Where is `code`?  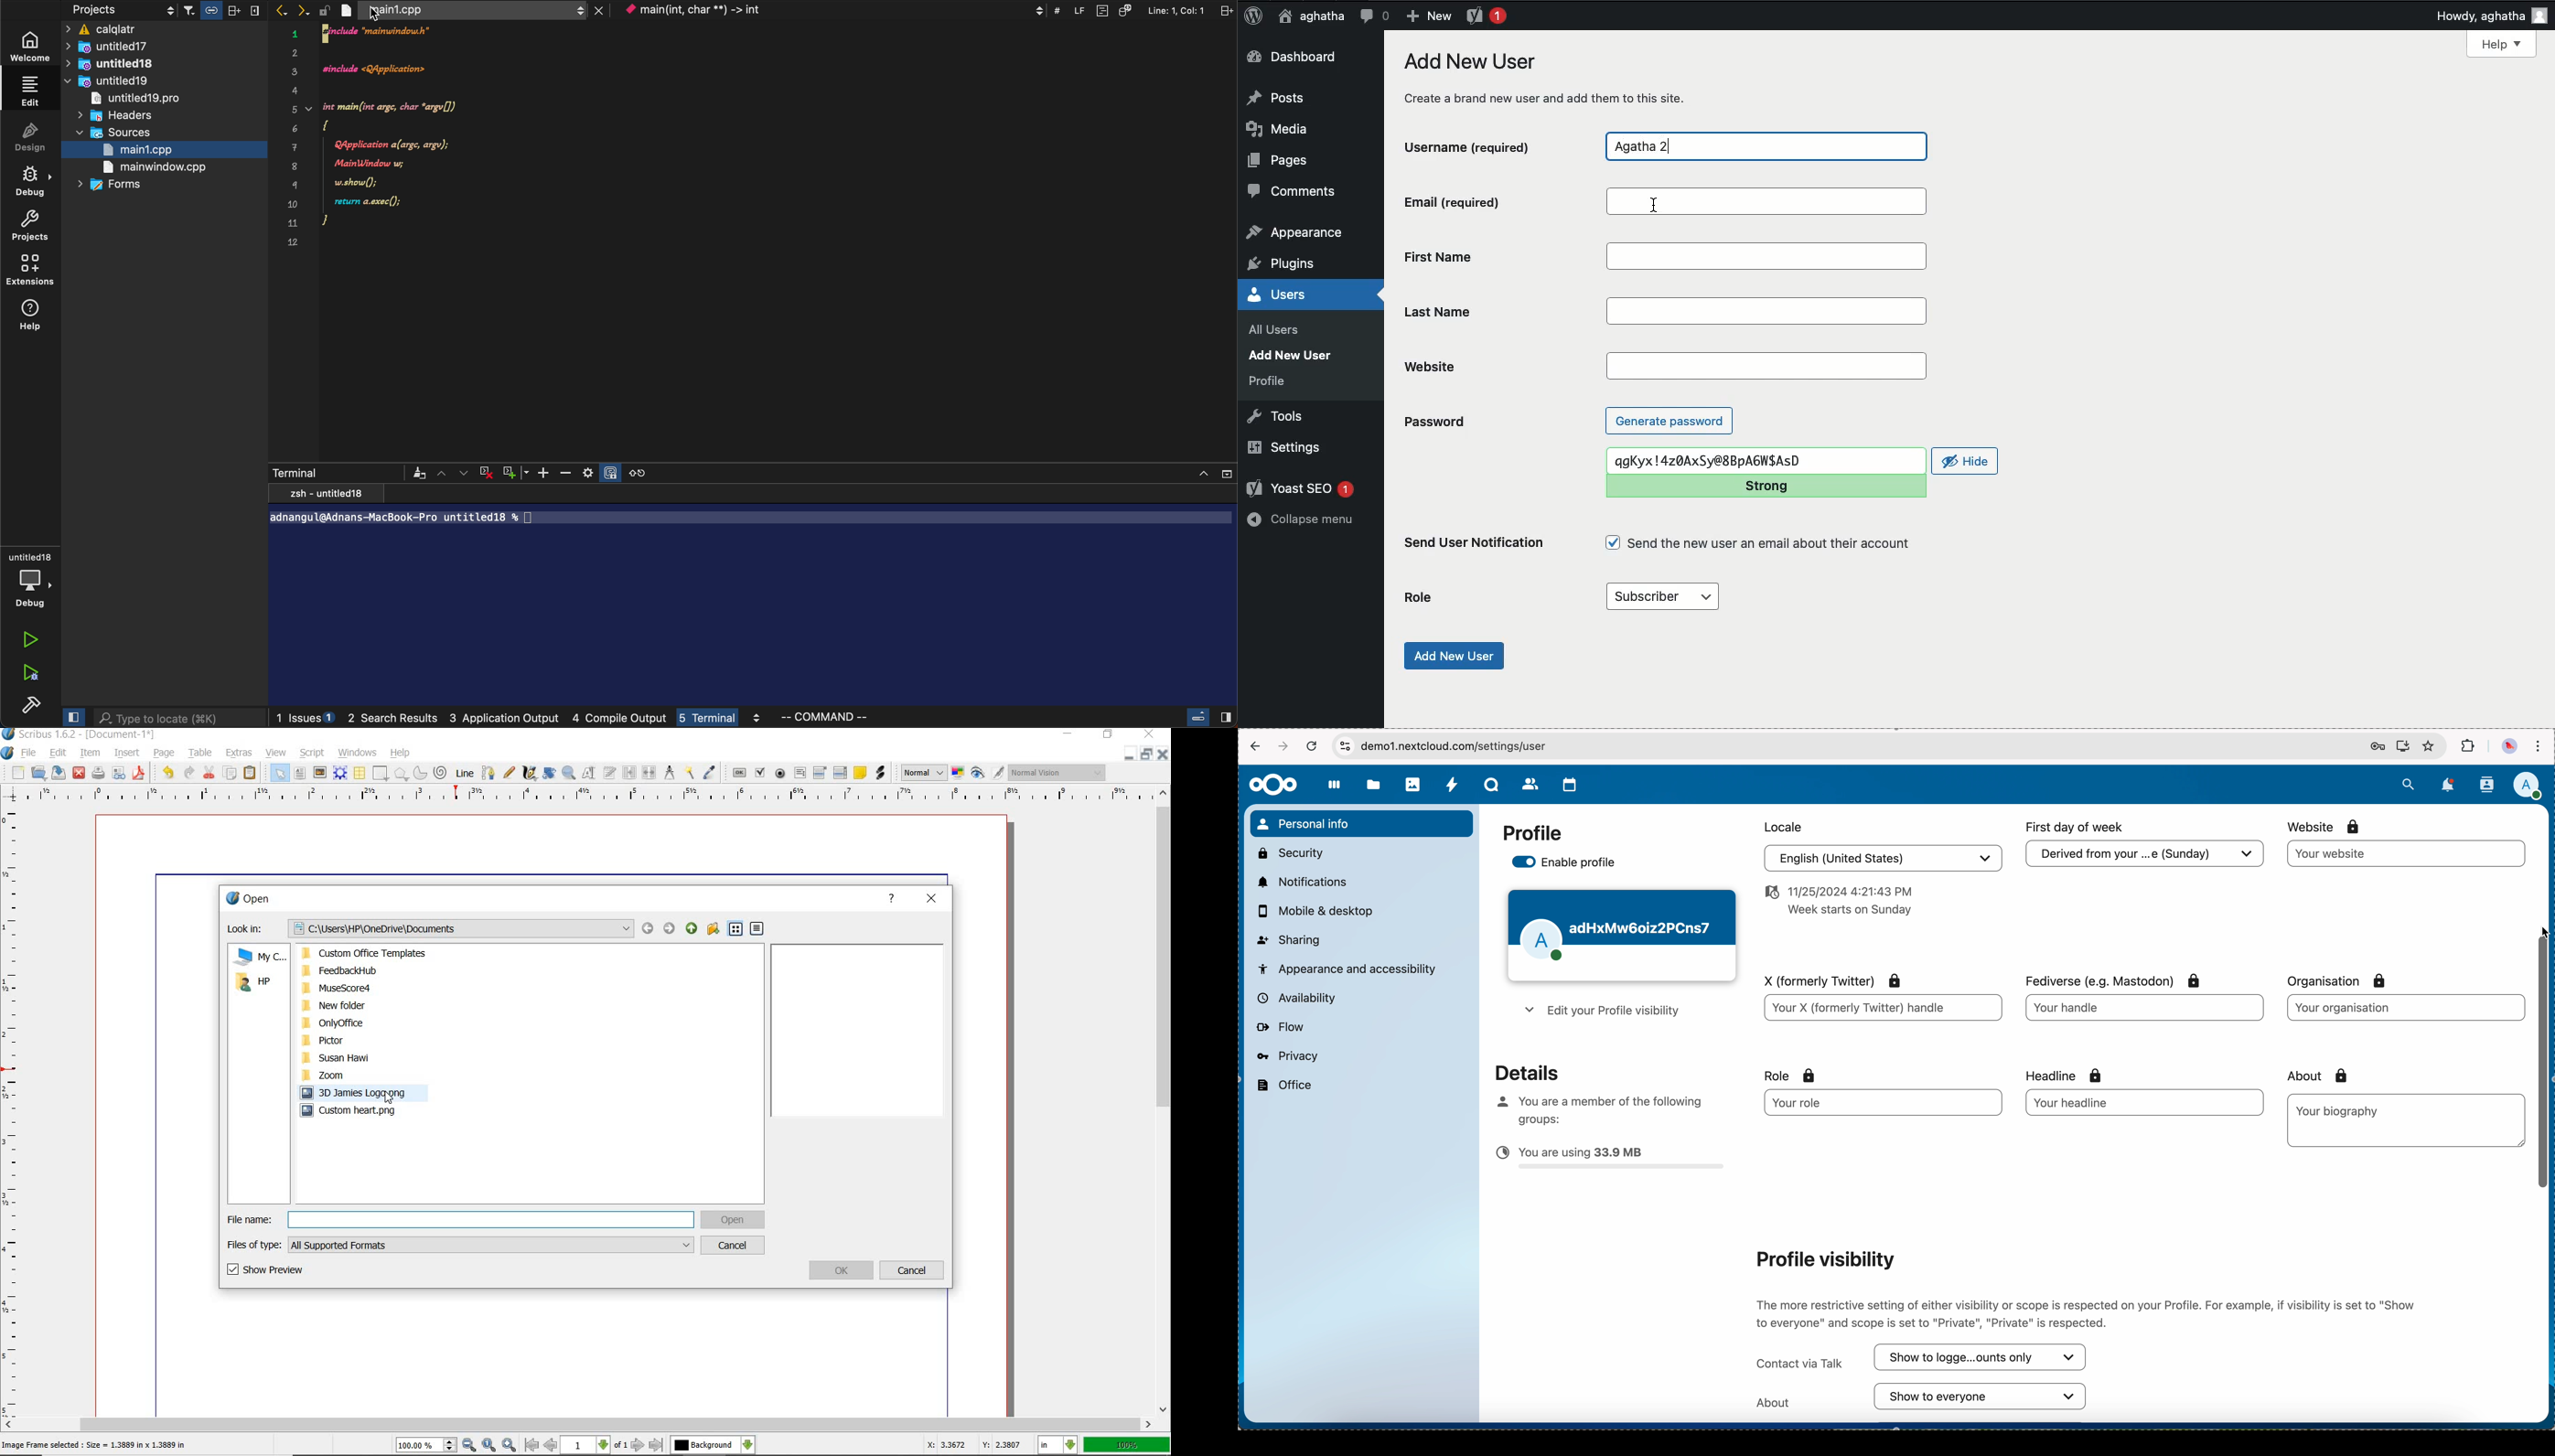 code is located at coordinates (412, 138).